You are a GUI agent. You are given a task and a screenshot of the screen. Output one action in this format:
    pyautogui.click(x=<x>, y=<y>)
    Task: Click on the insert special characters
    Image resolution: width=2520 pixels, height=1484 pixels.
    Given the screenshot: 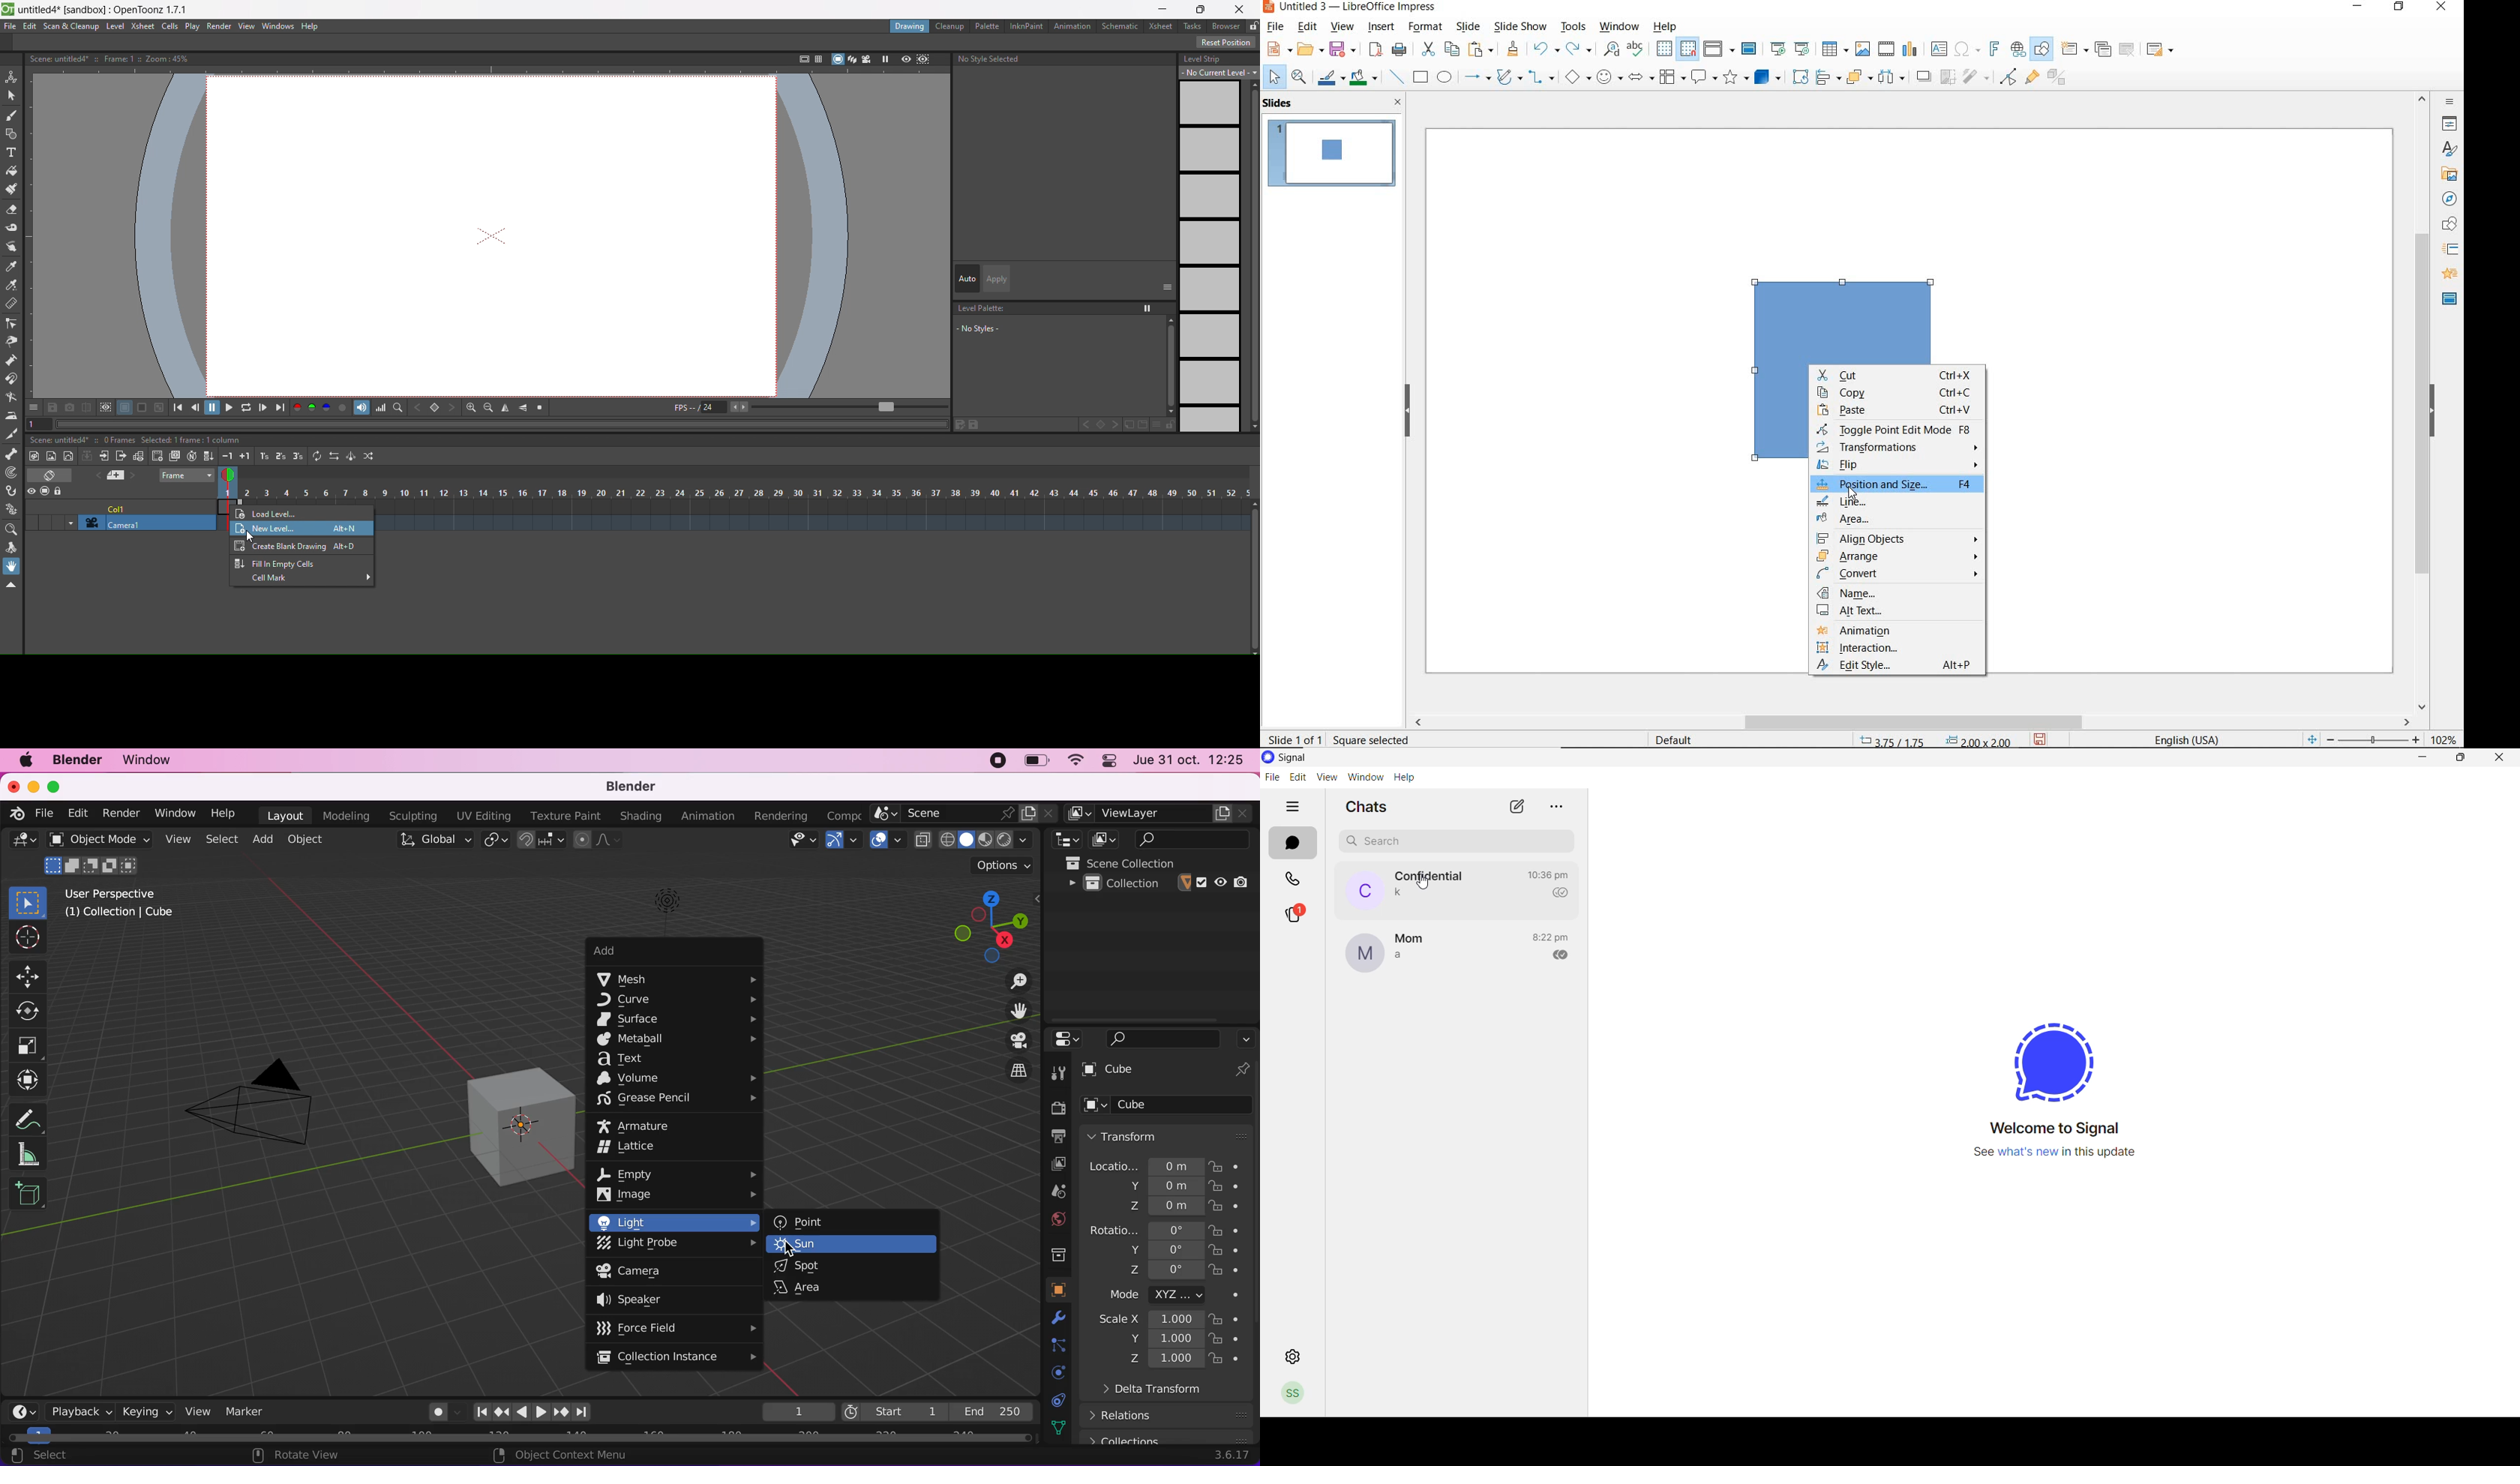 What is the action you would take?
    pyautogui.click(x=1968, y=48)
    